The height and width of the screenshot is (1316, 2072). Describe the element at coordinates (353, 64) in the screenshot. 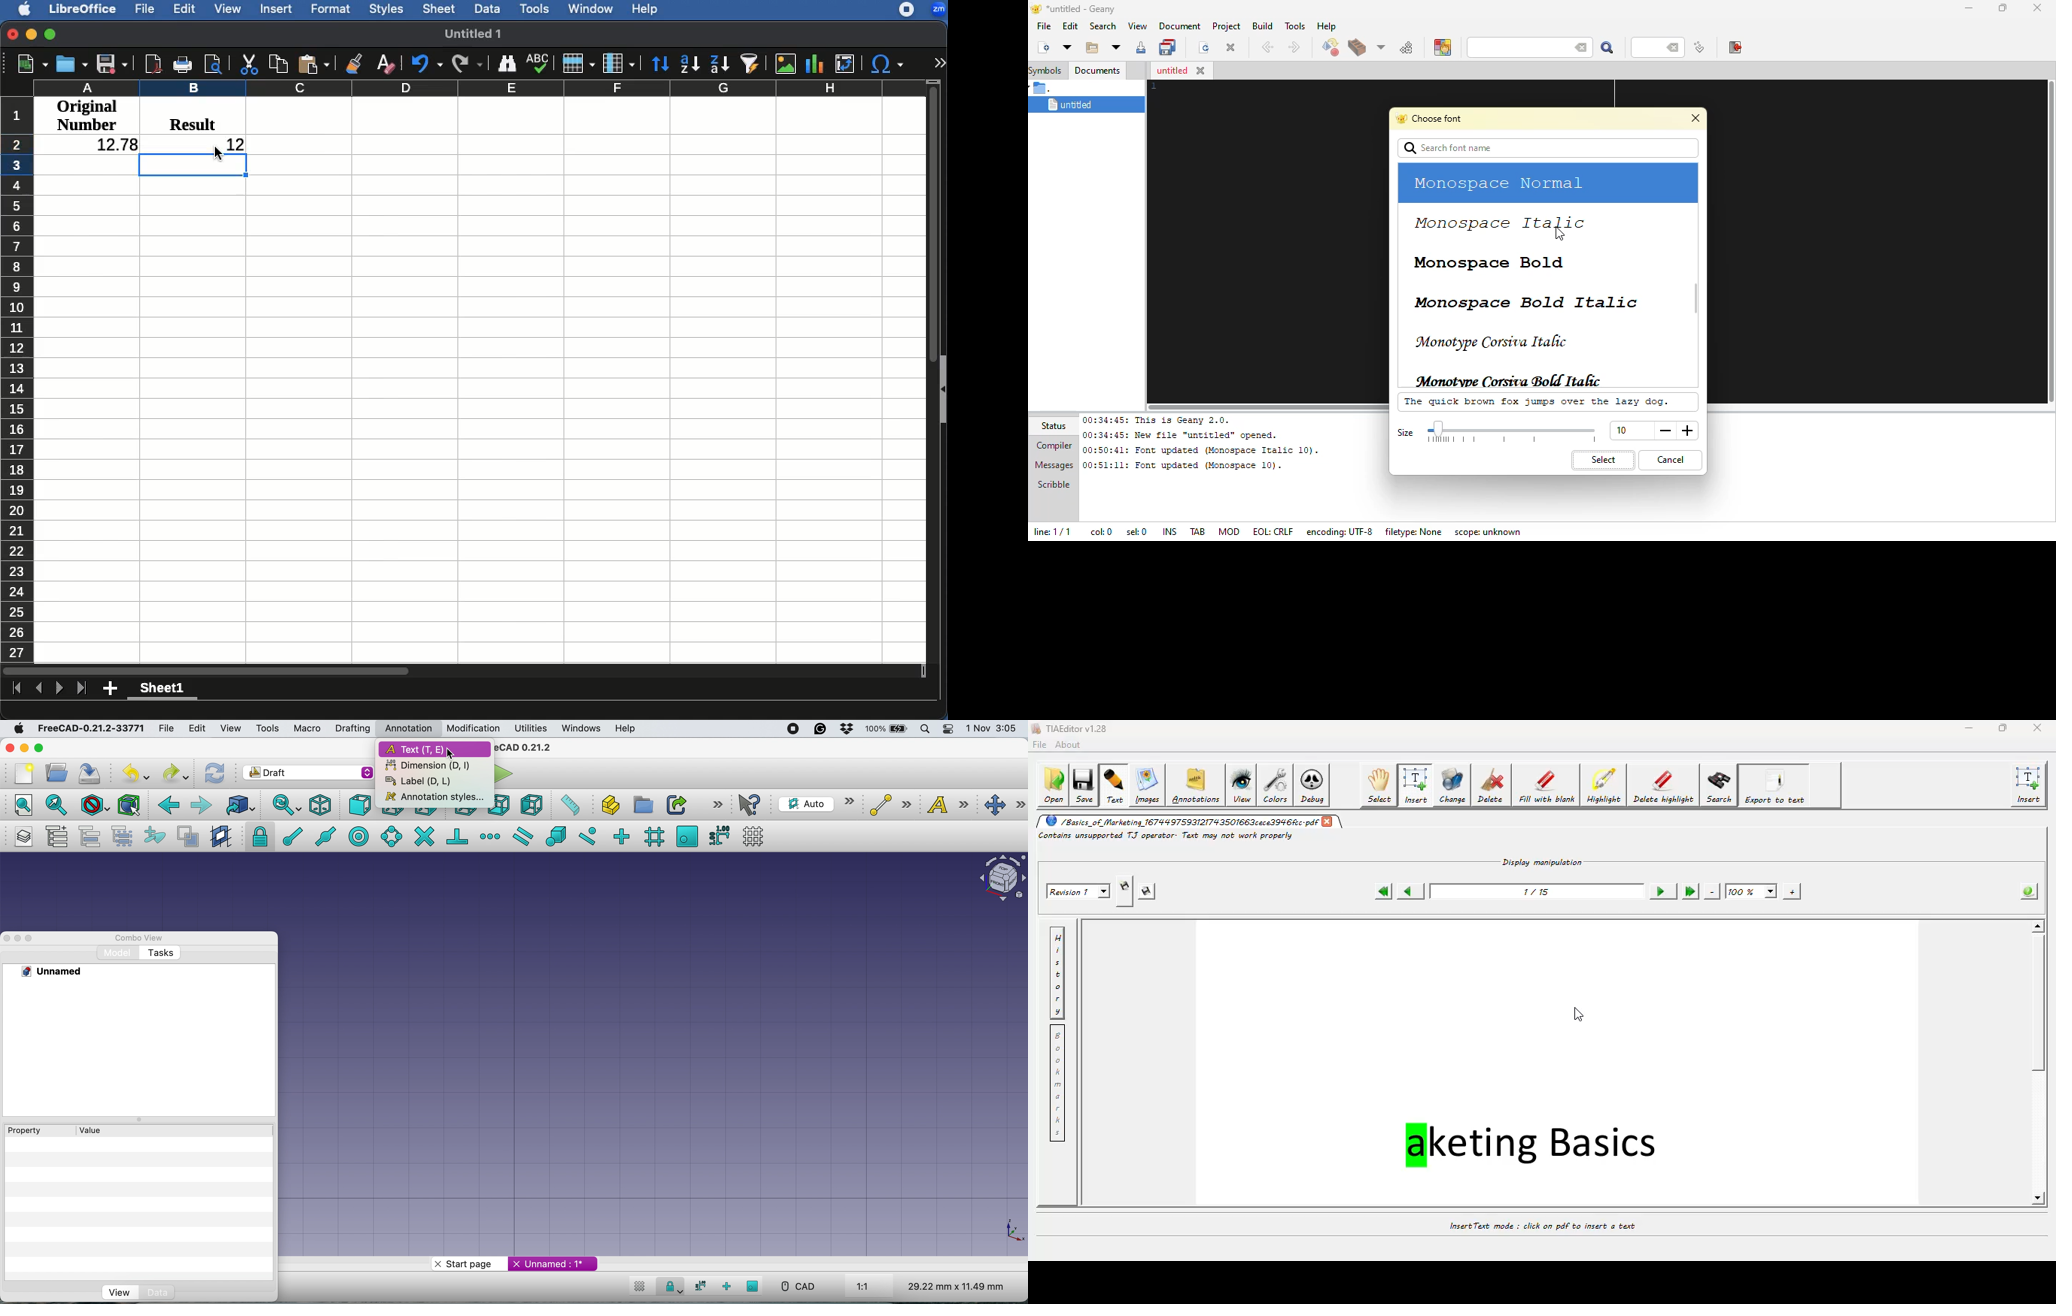

I see `Clone formatting` at that location.